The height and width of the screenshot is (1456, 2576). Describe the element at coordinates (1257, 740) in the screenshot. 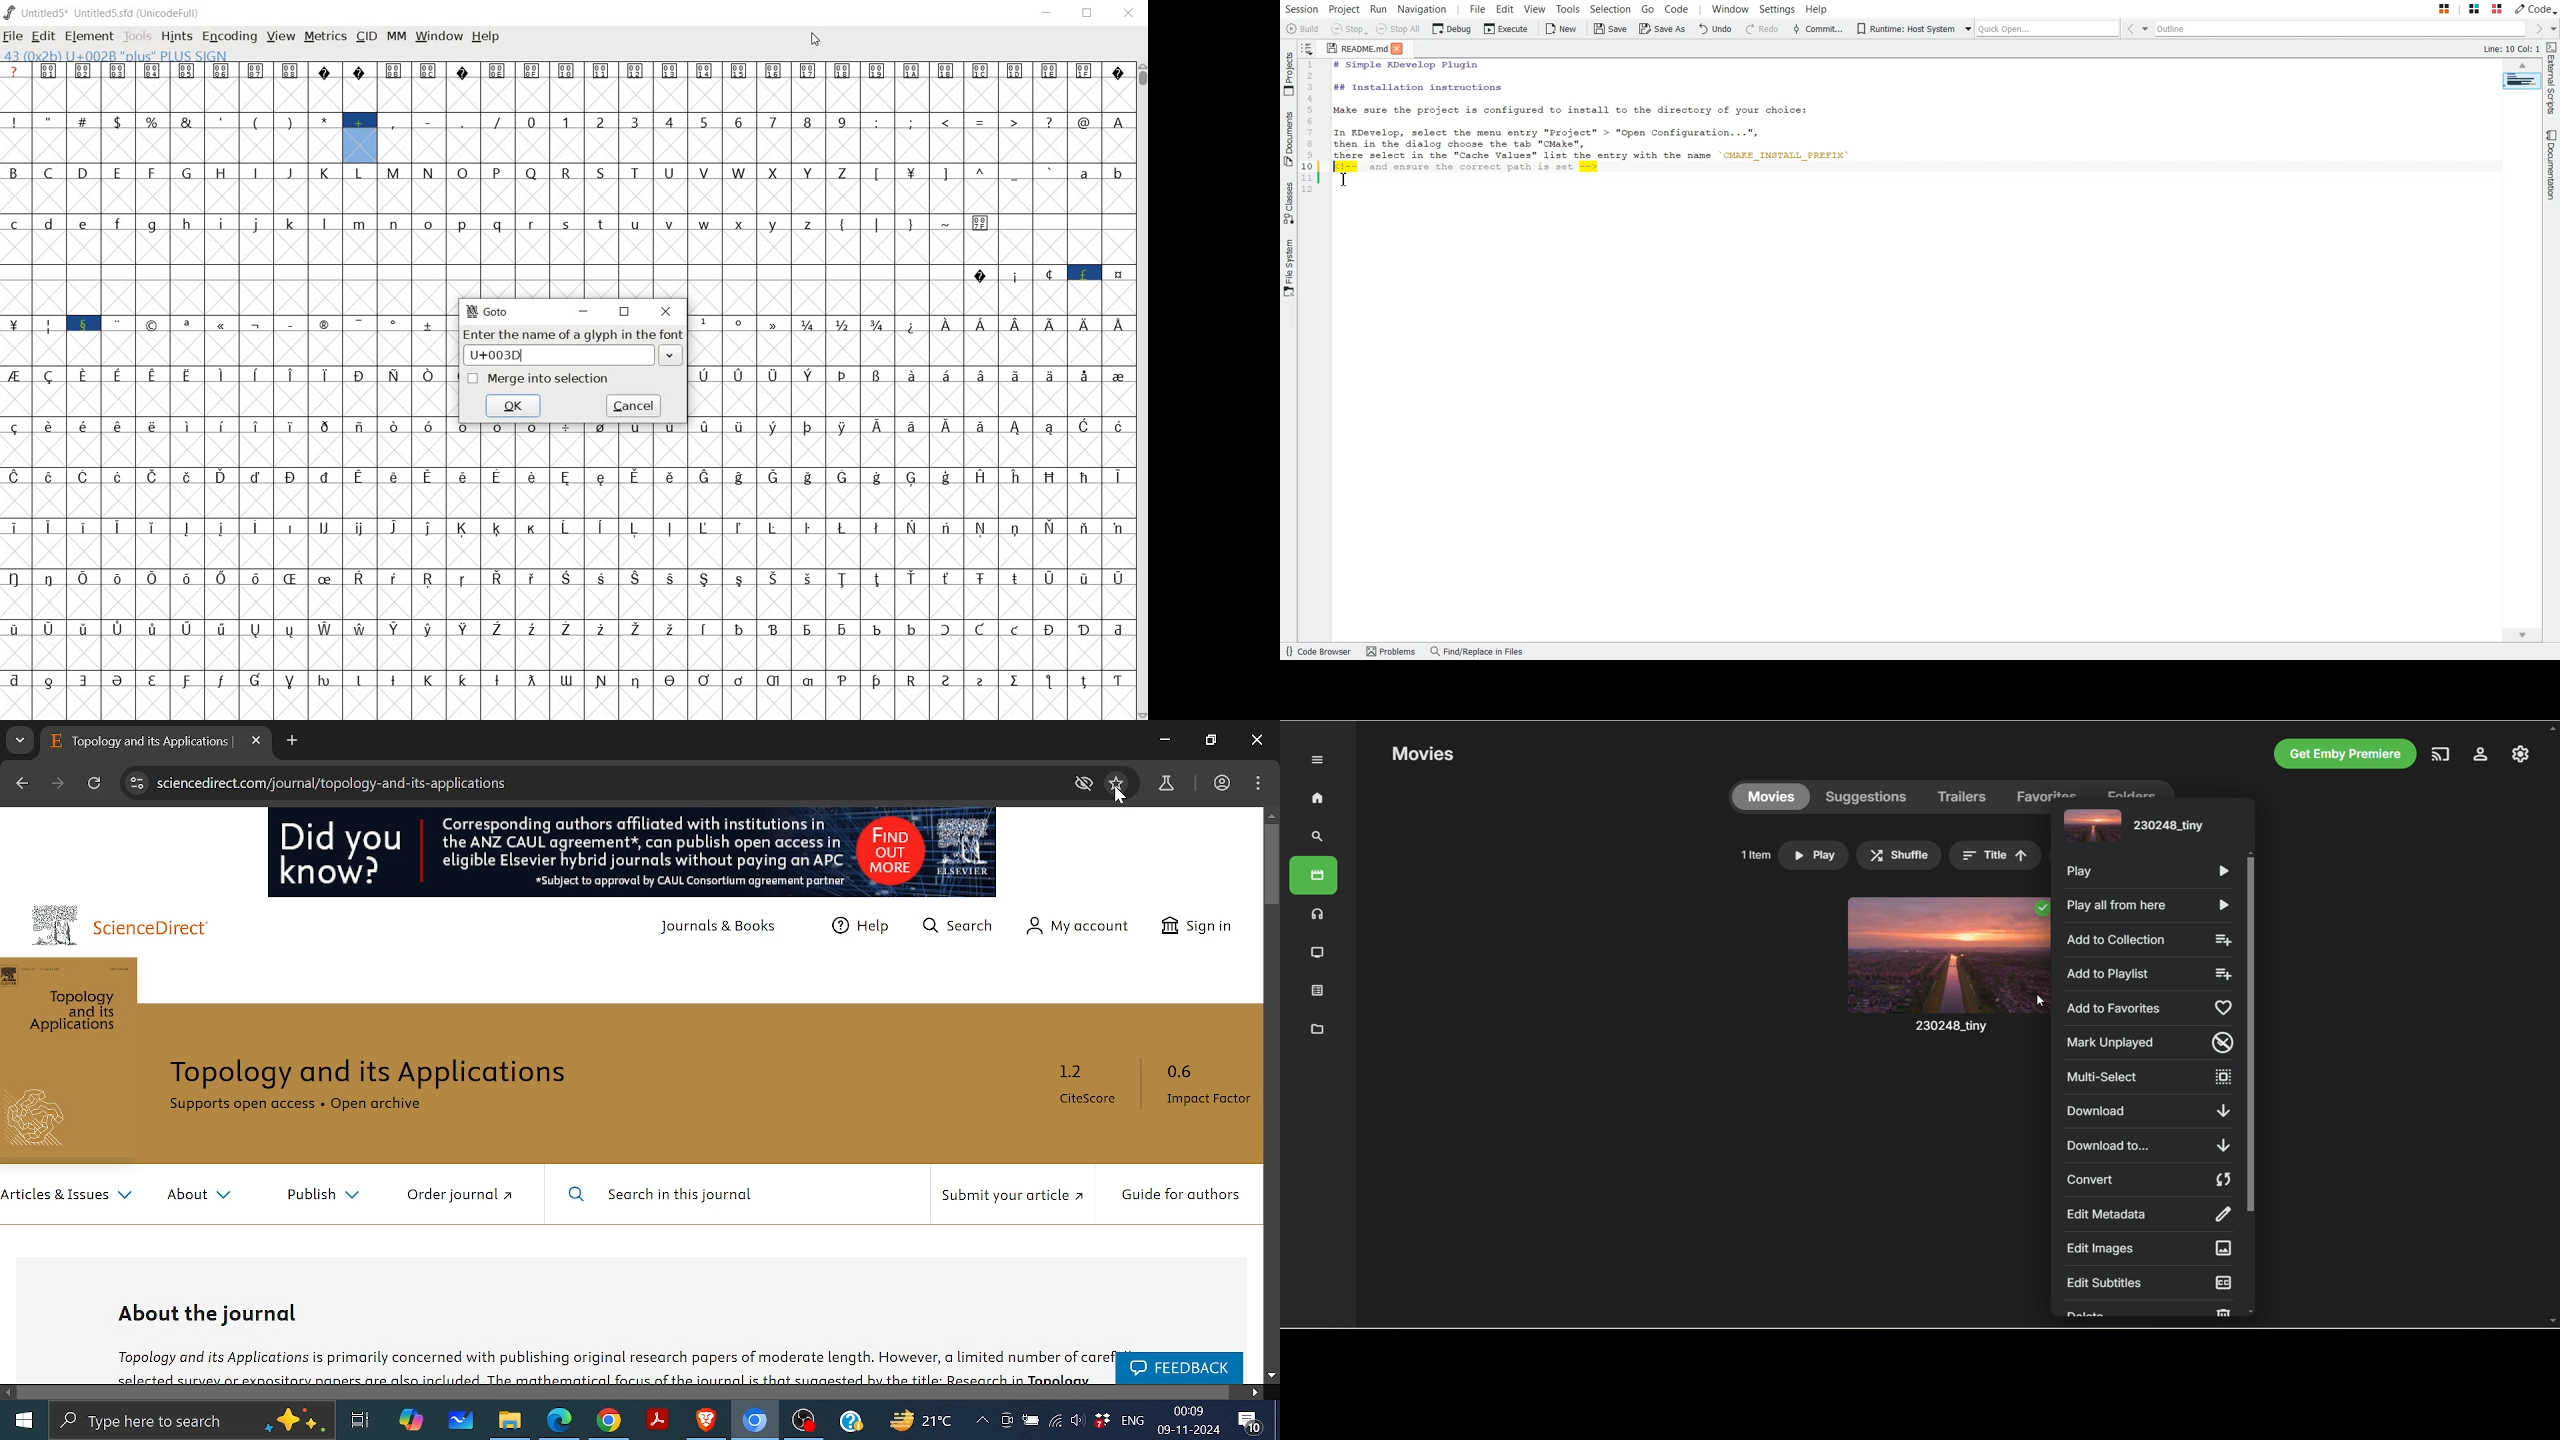

I see `Close window` at that location.